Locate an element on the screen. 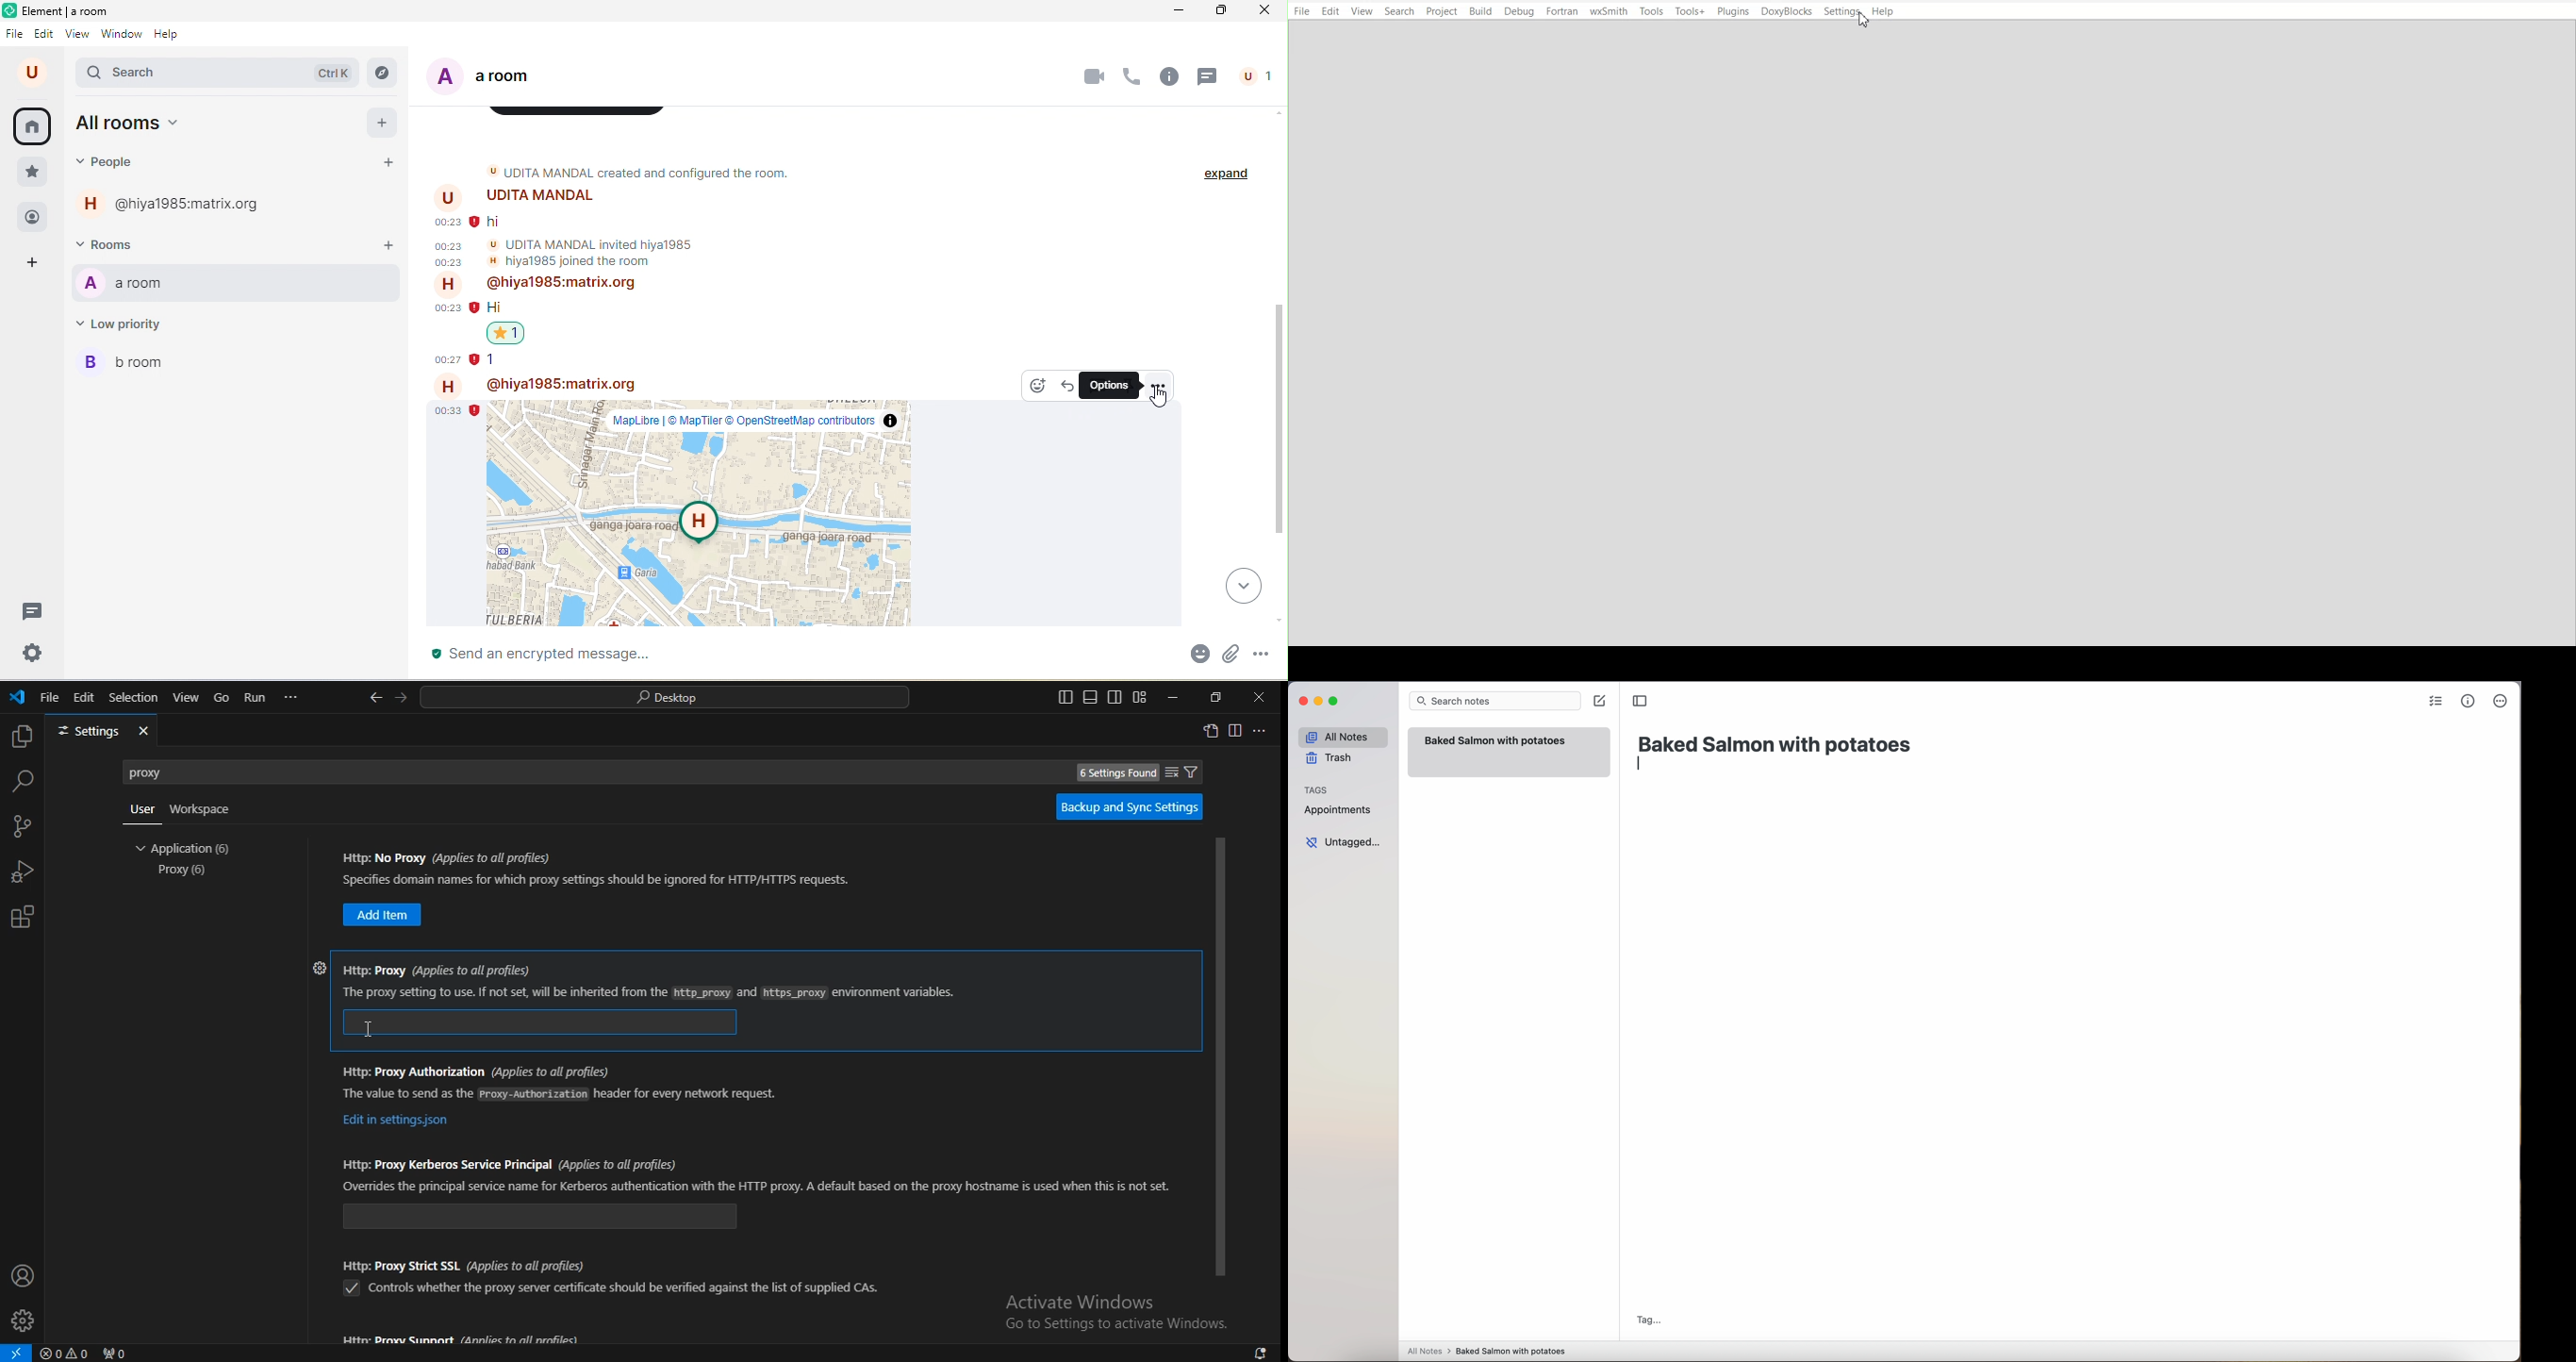 This screenshot has width=2576, height=1372. customize layout is located at coordinates (1141, 696).